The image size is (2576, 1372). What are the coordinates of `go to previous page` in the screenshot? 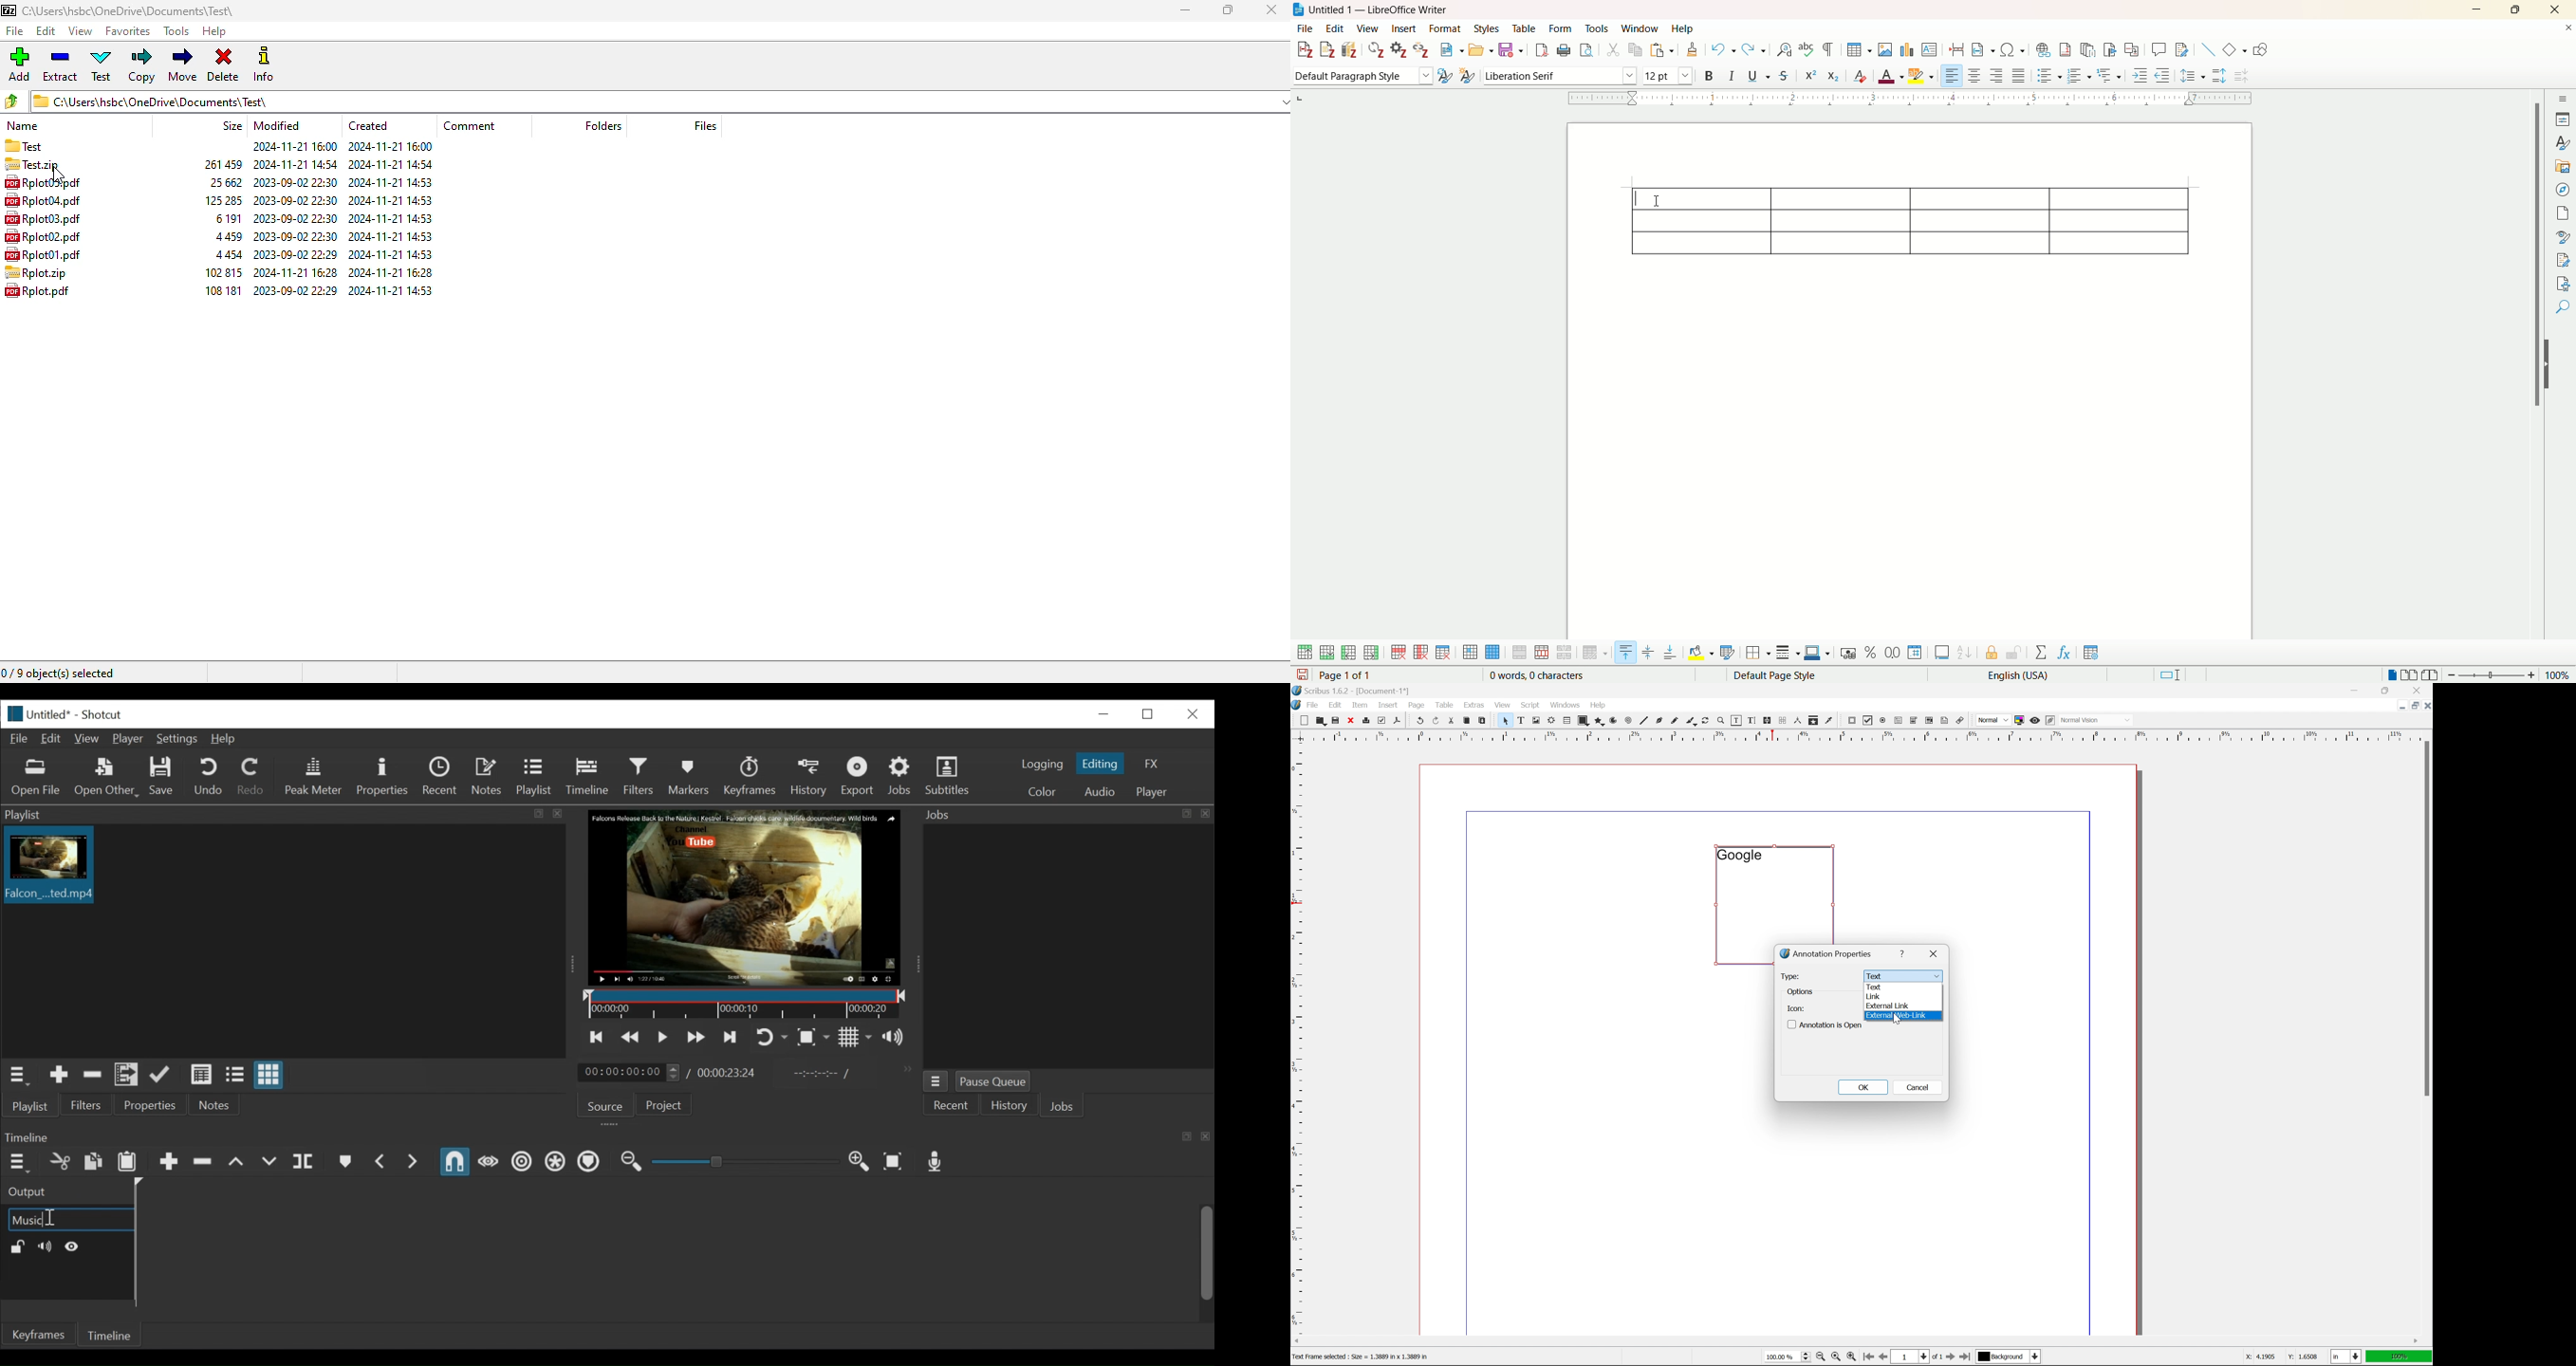 It's located at (1884, 1358).